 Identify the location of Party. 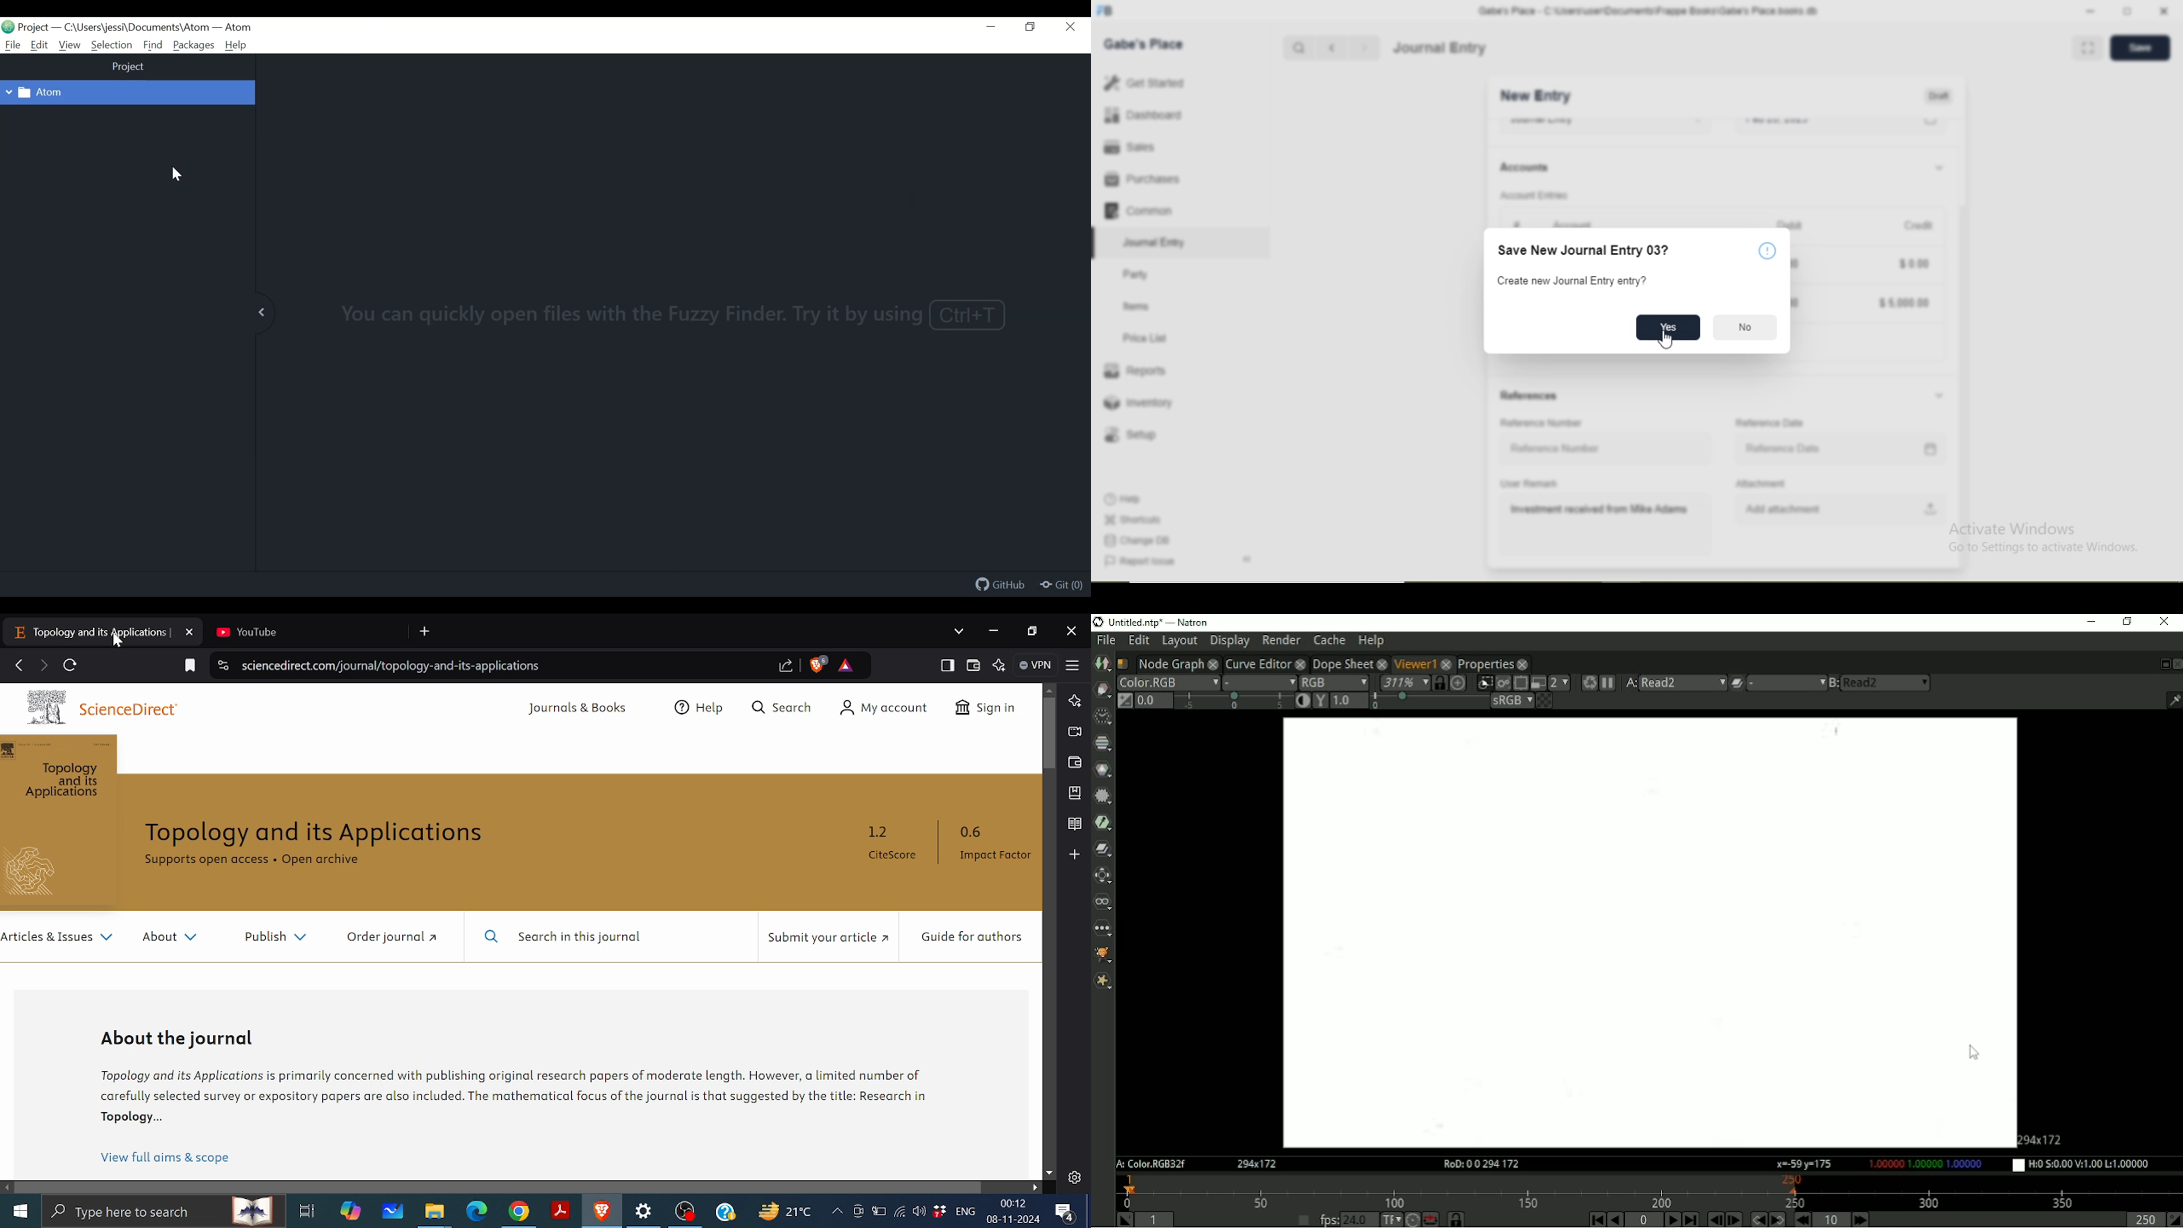
(1136, 276).